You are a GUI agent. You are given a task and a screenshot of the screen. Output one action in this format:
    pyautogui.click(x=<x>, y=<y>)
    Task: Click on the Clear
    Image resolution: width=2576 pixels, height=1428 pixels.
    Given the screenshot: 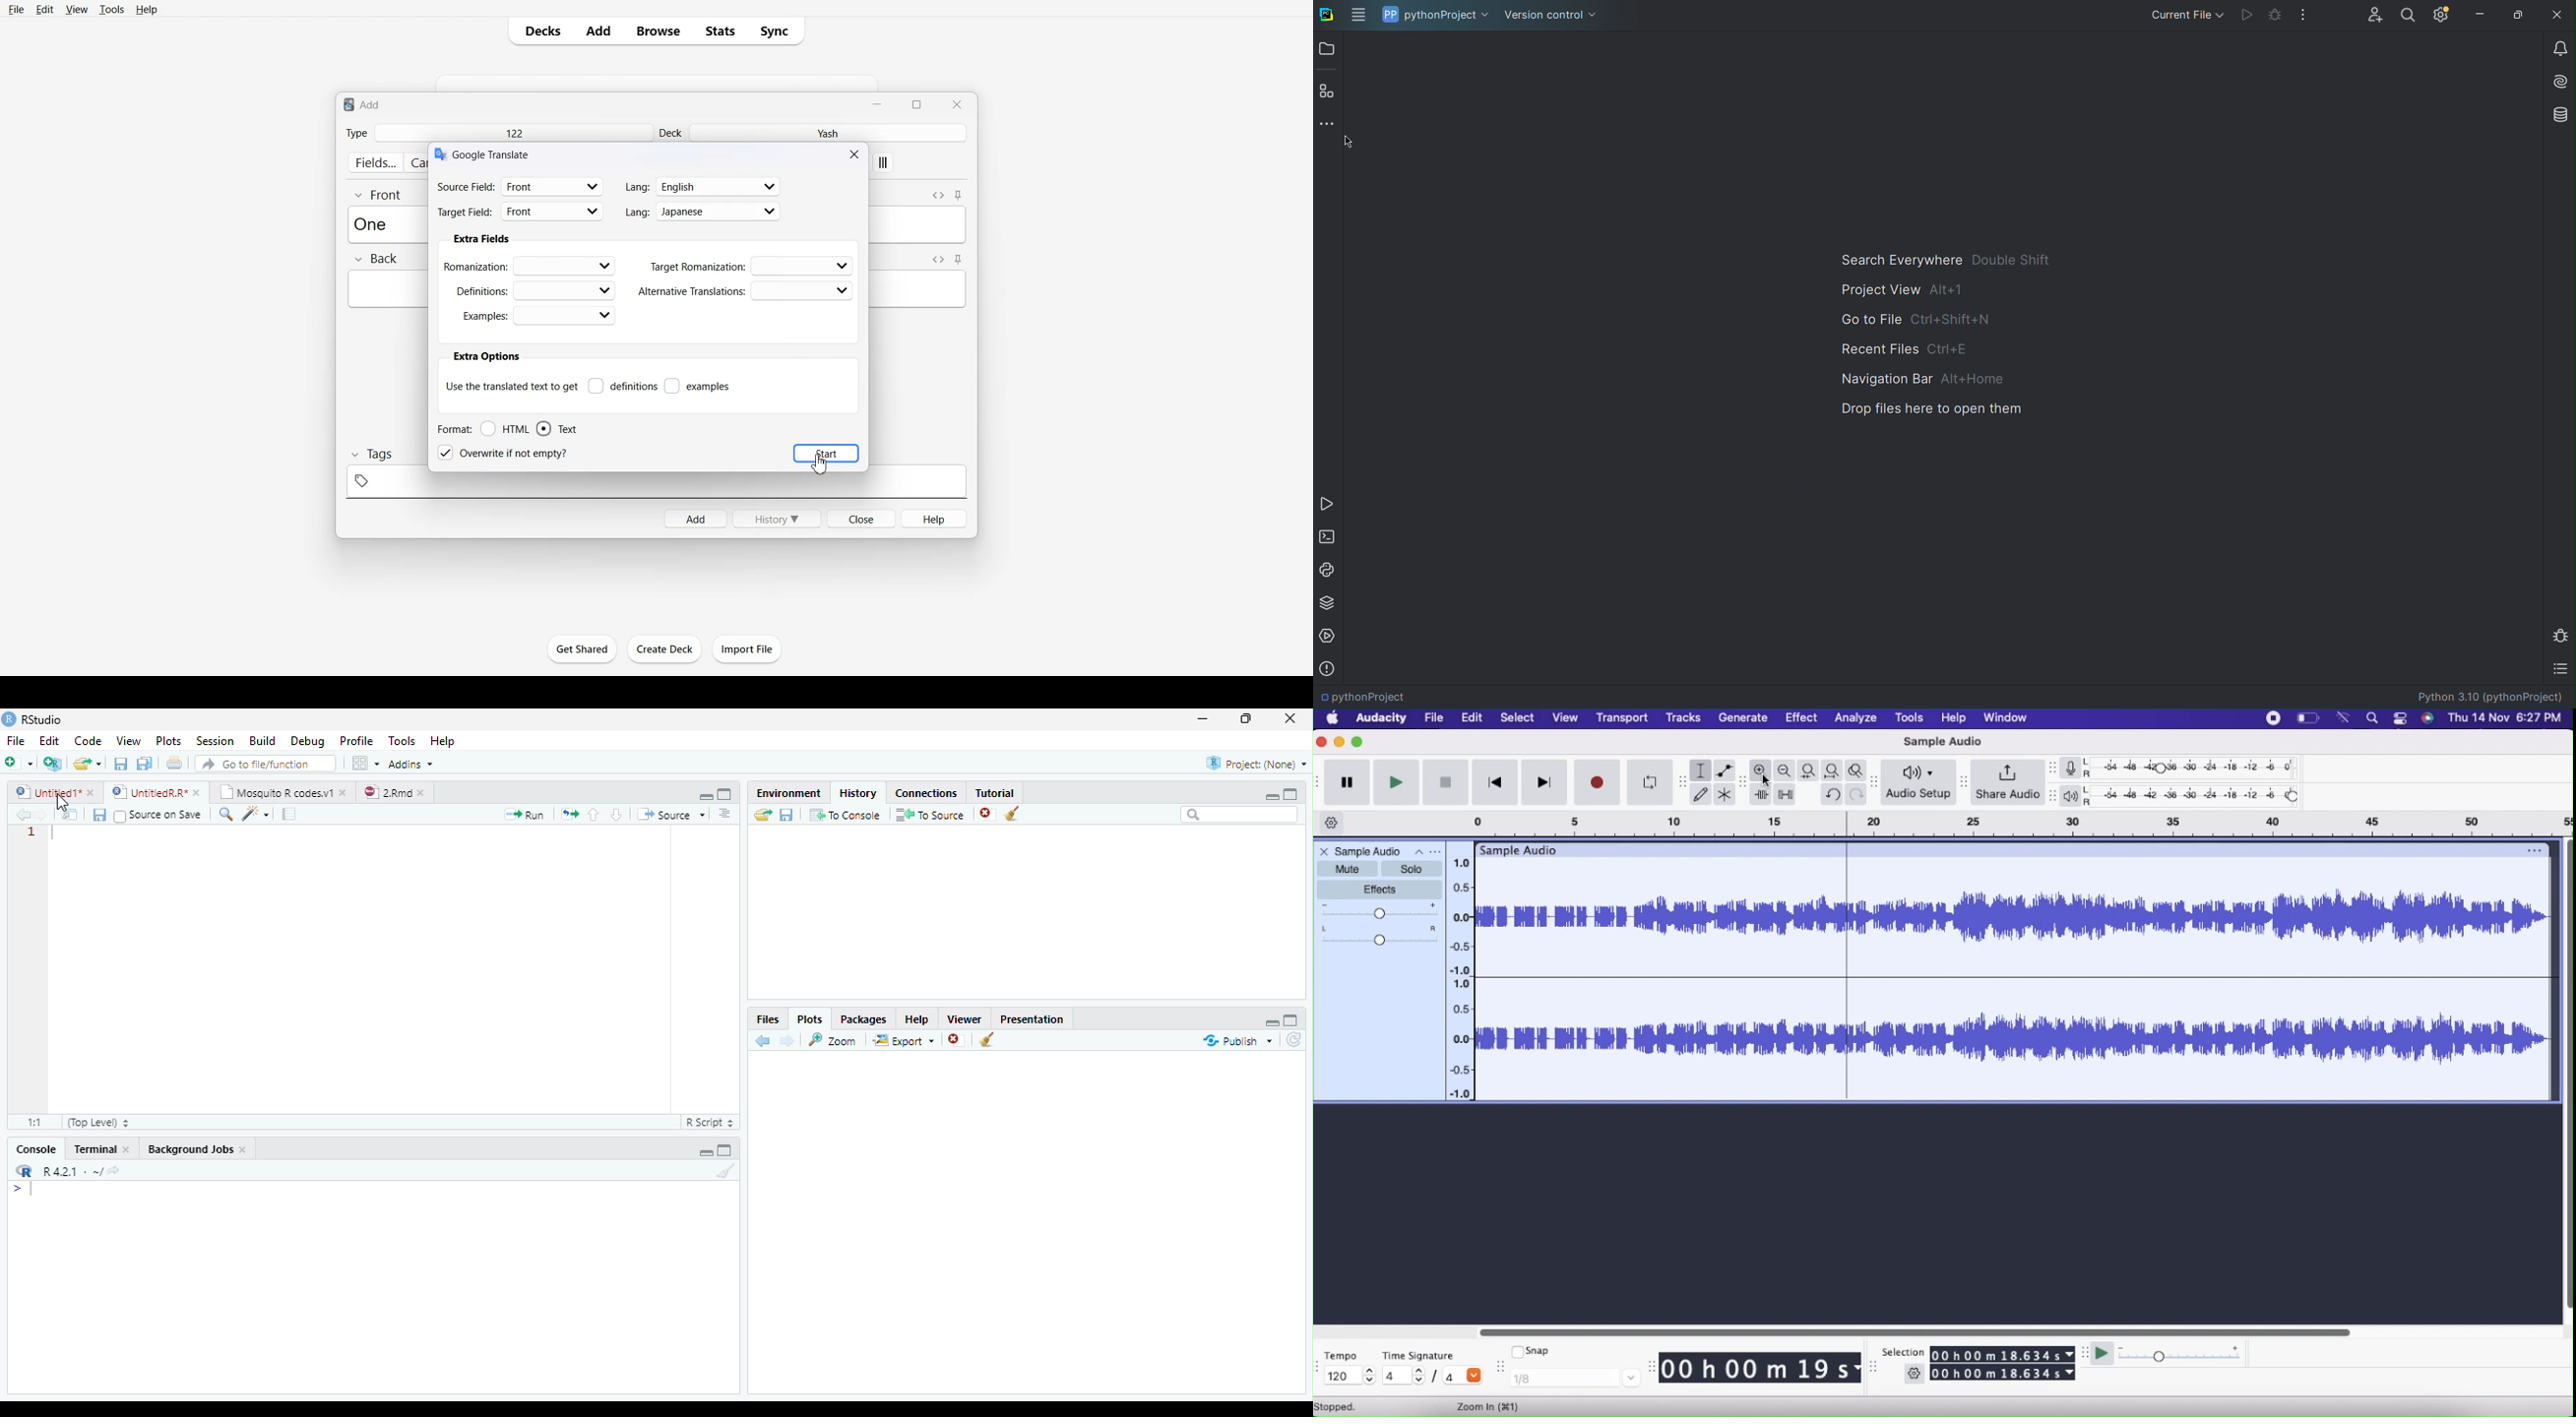 What is the action you would take?
    pyautogui.click(x=988, y=1041)
    